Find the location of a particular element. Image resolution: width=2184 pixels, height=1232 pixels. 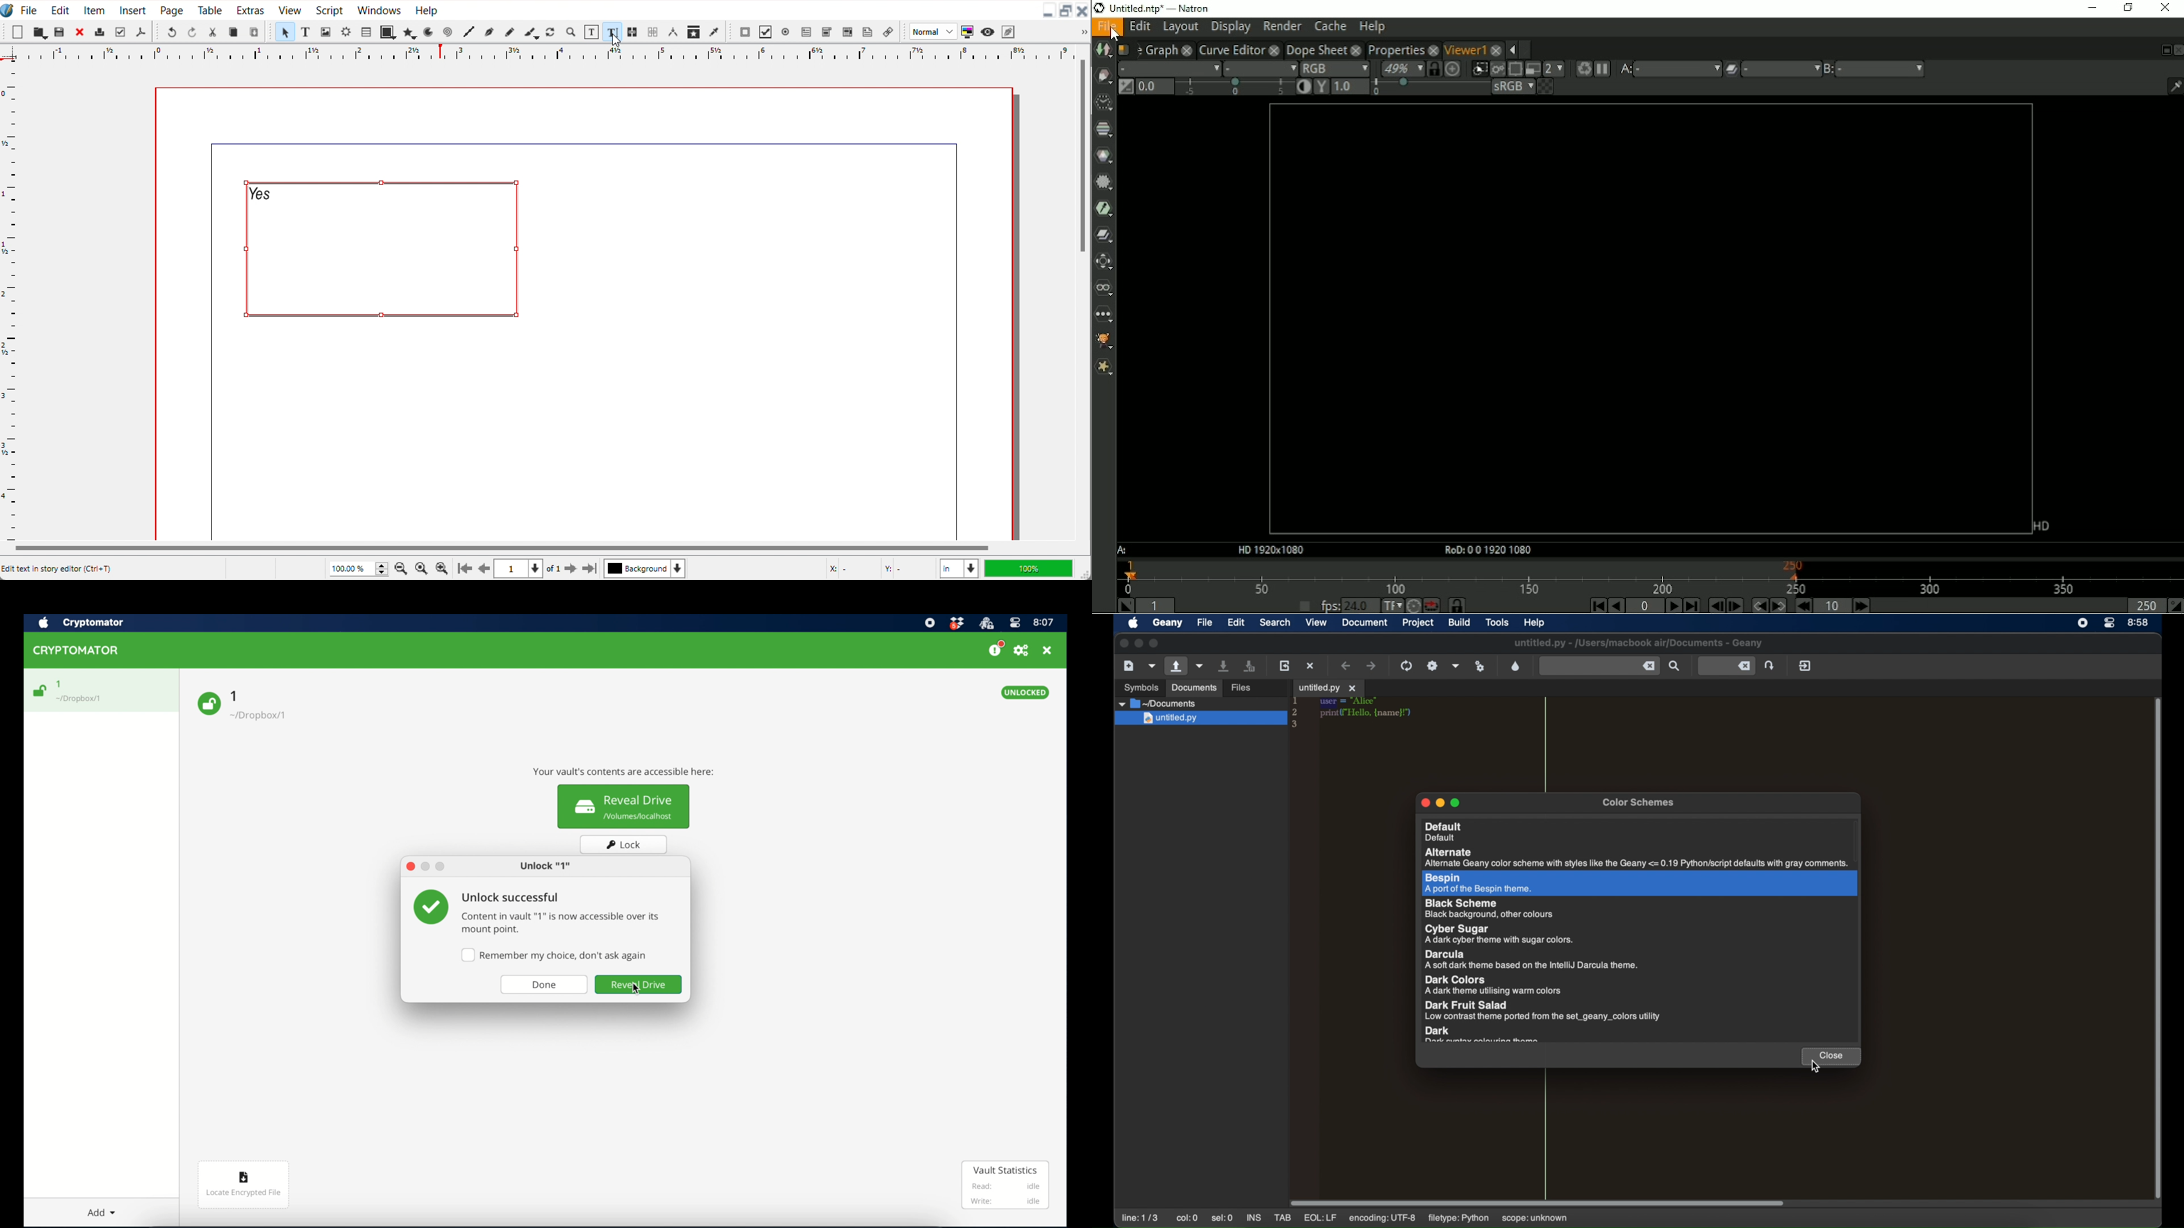

PDF Push button is located at coordinates (745, 31).